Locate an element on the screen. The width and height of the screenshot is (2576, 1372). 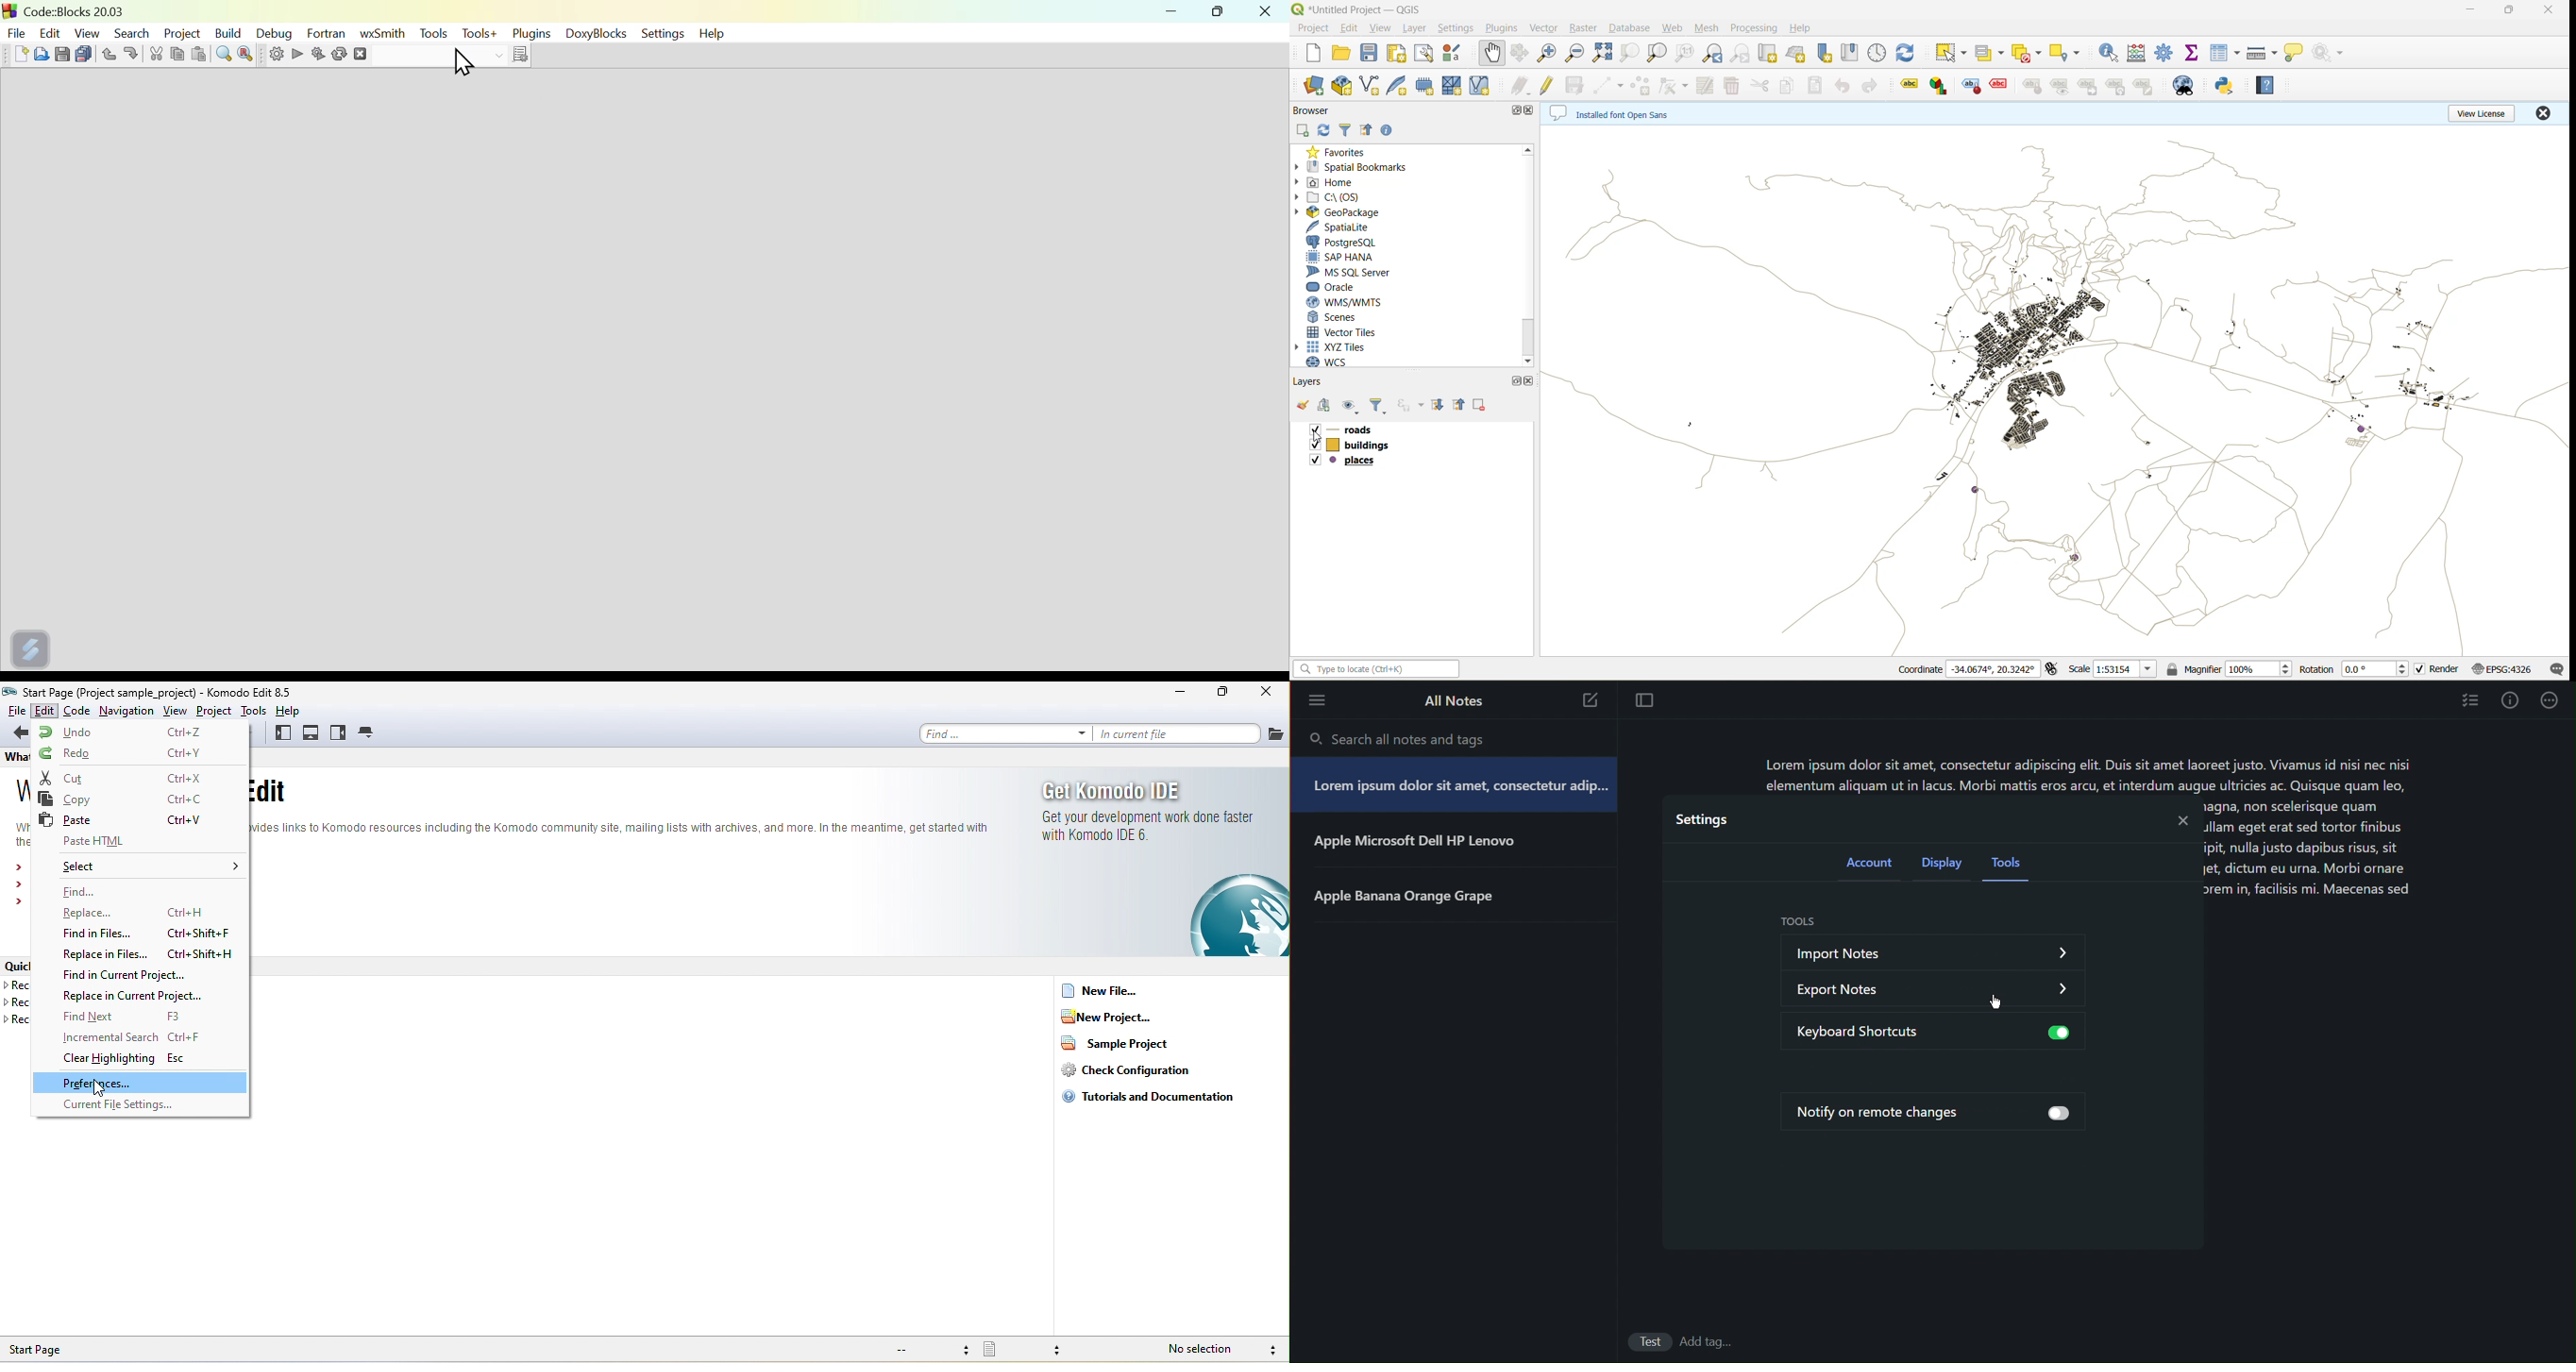
statistical summary is located at coordinates (2192, 51).